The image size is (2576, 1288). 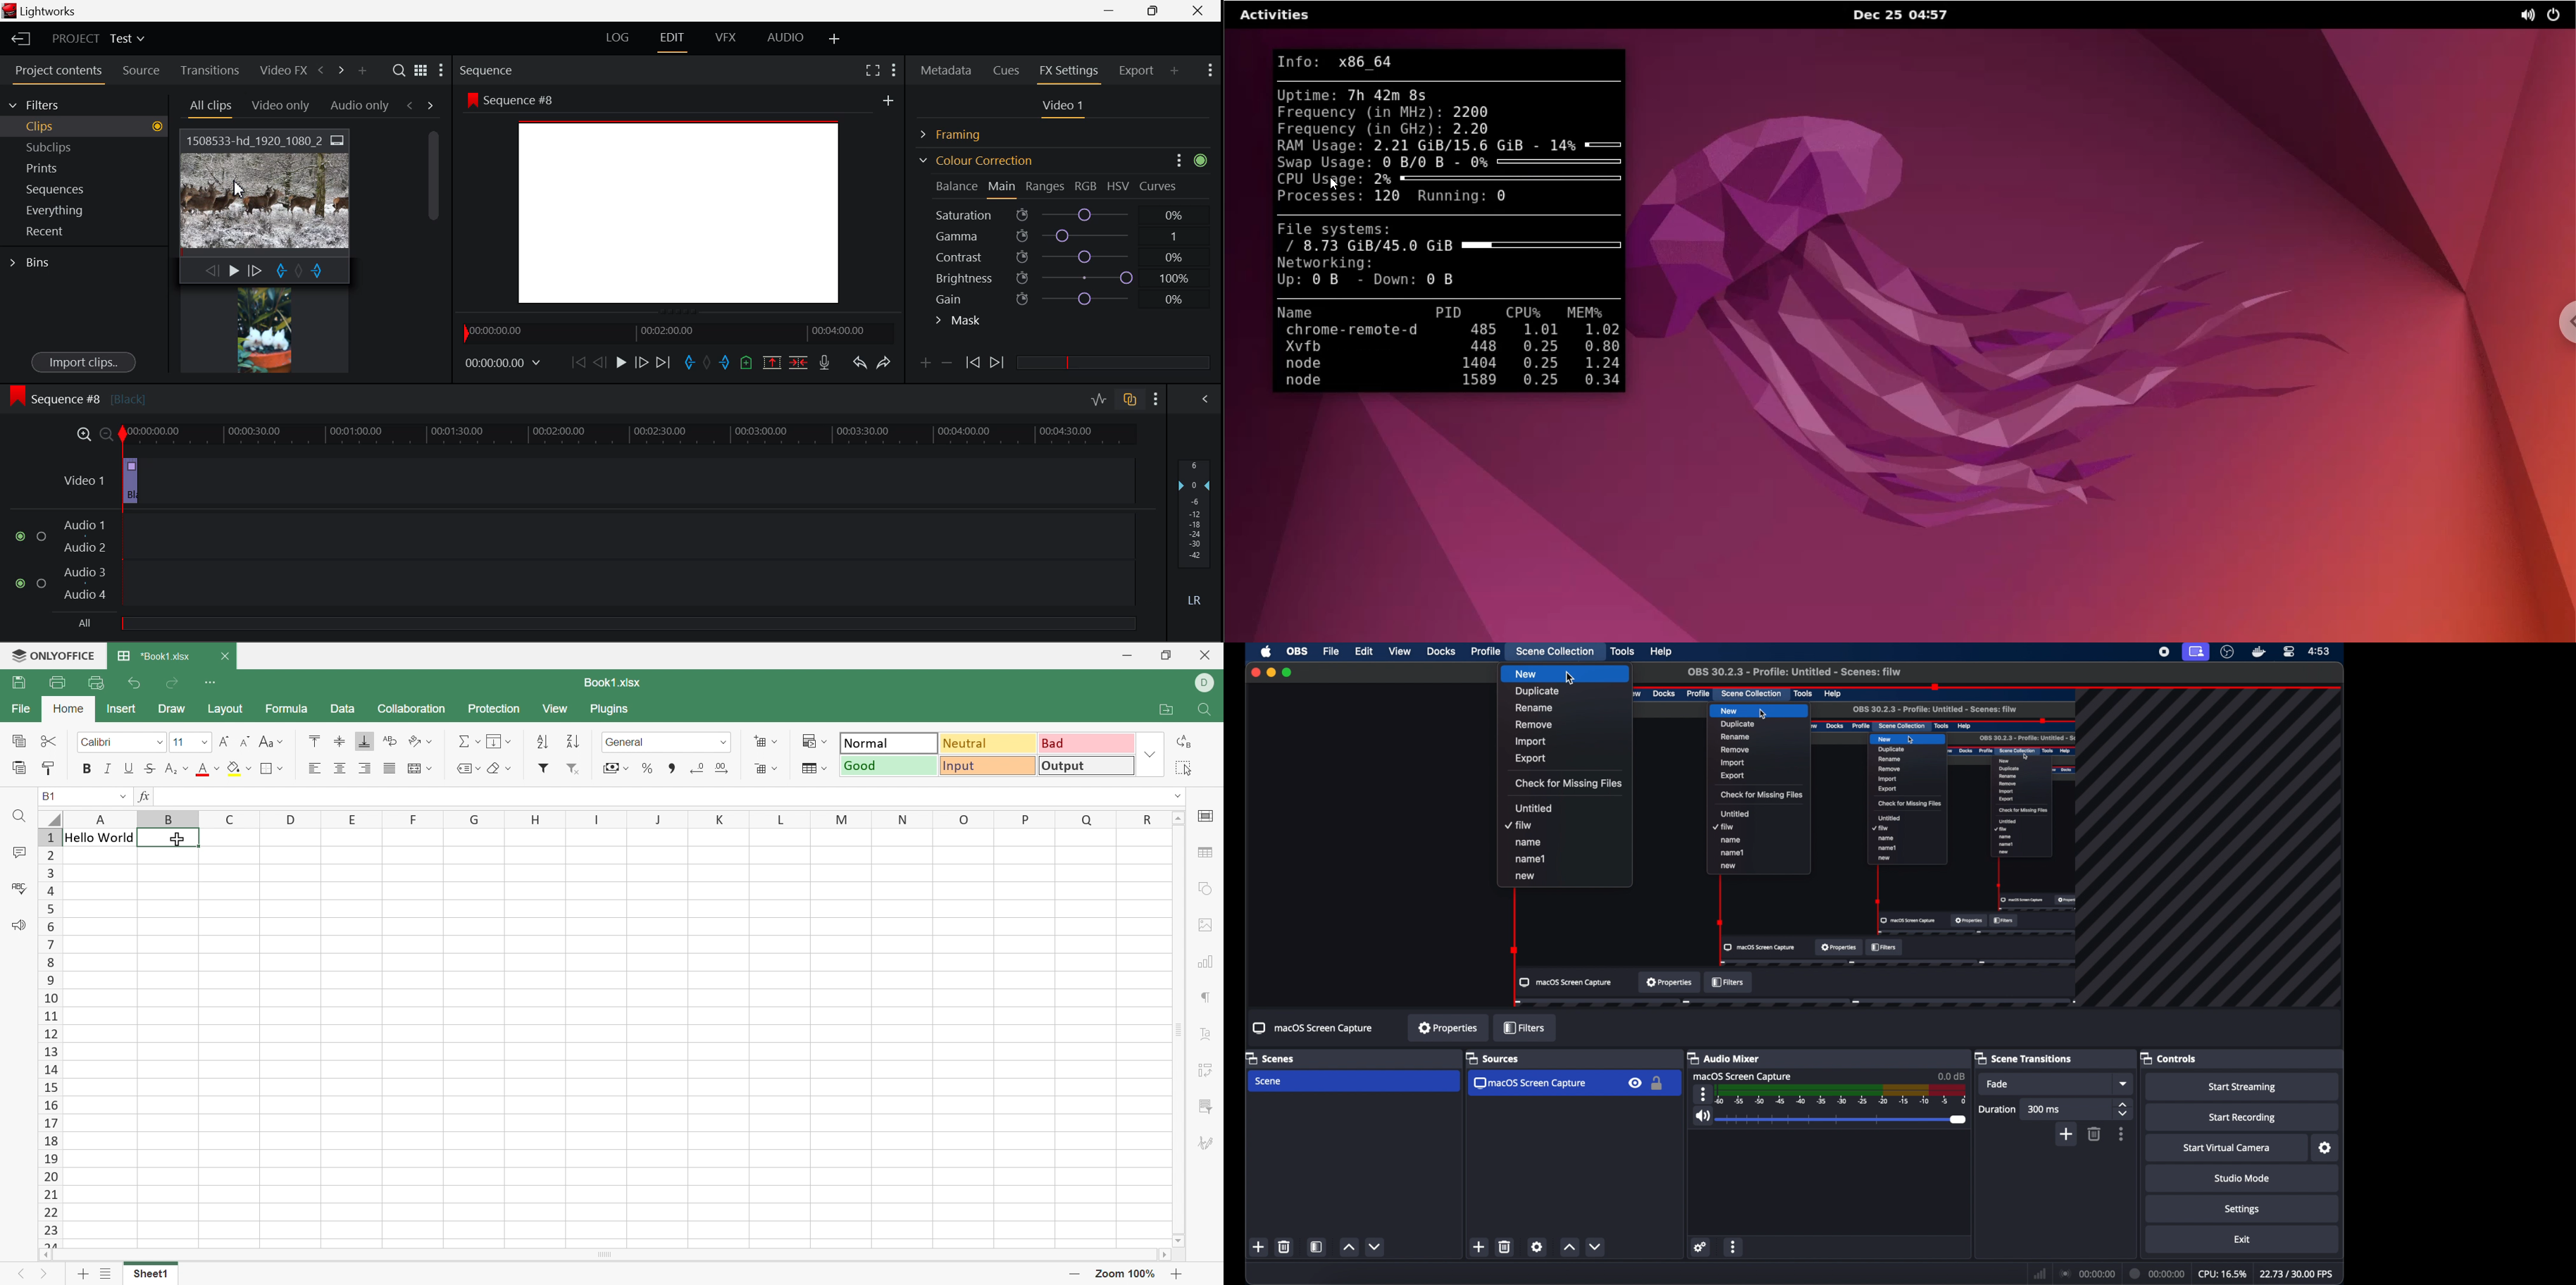 What do you see at coordinates (245, 740) in the screenshot?
I see `Decrement font size` at bounding box center [245, 740].